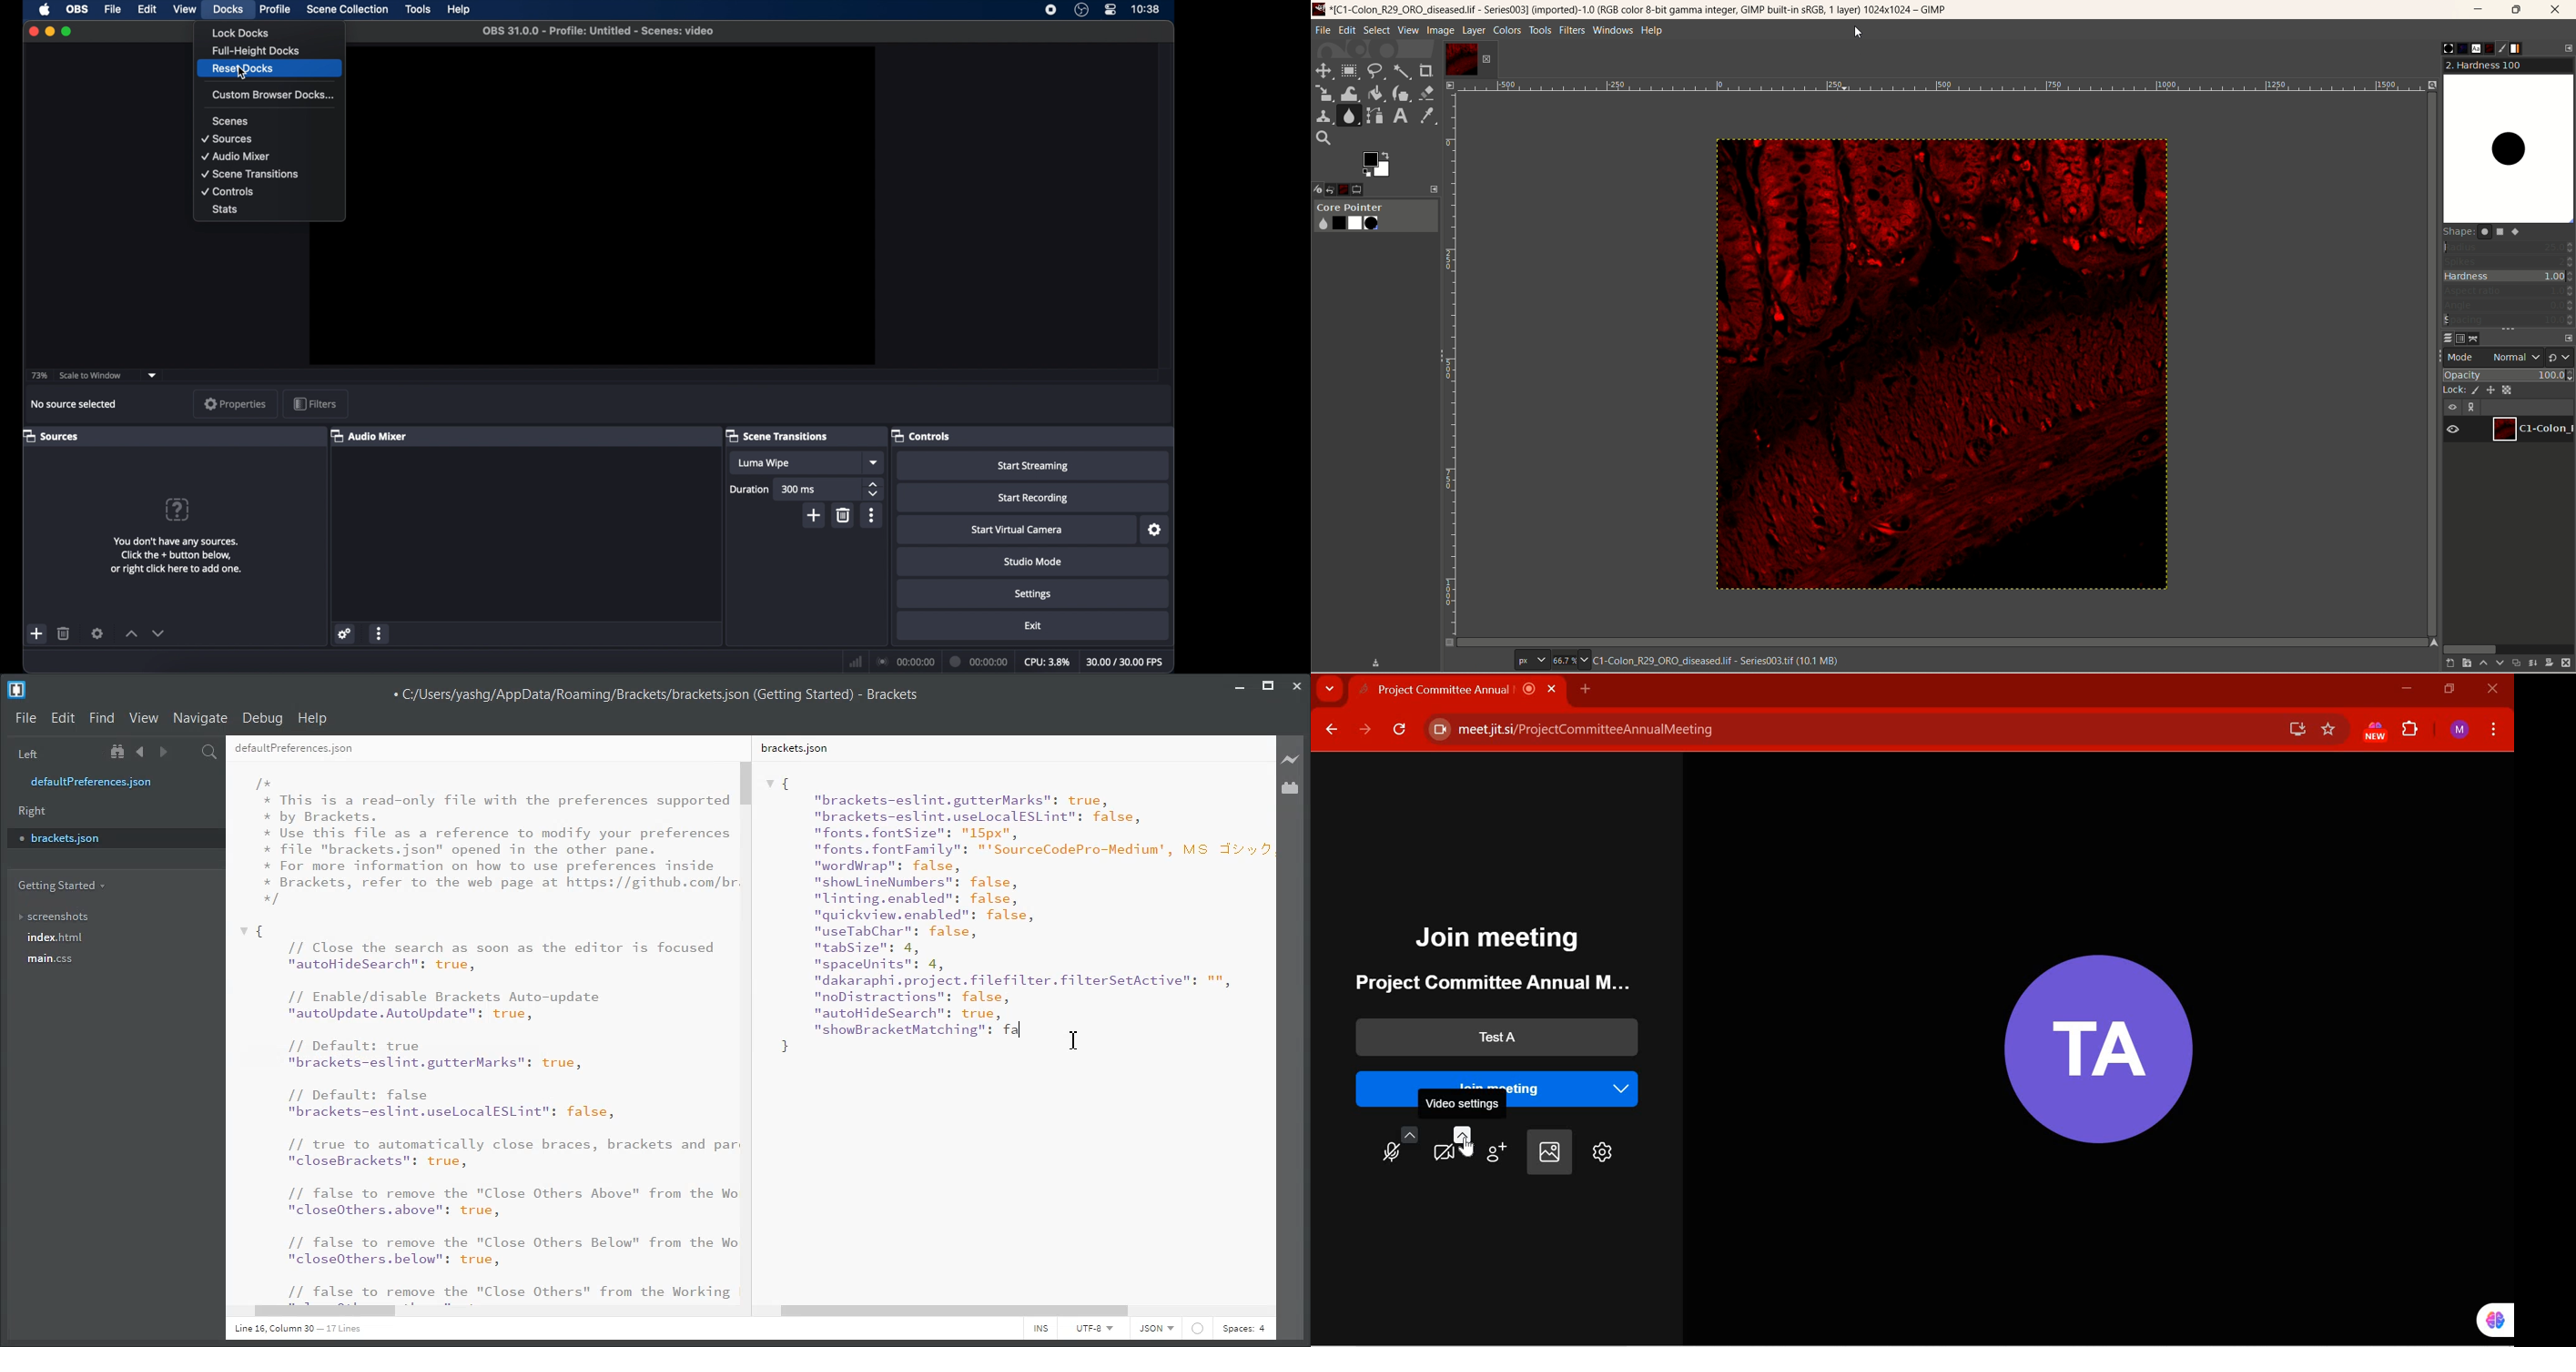 The height and width of the screenshot is (1372, 2576). What do you see at coordinates (368, 435) in the screenshot?
I see `audio mixer` at bounding box center [368, 435].